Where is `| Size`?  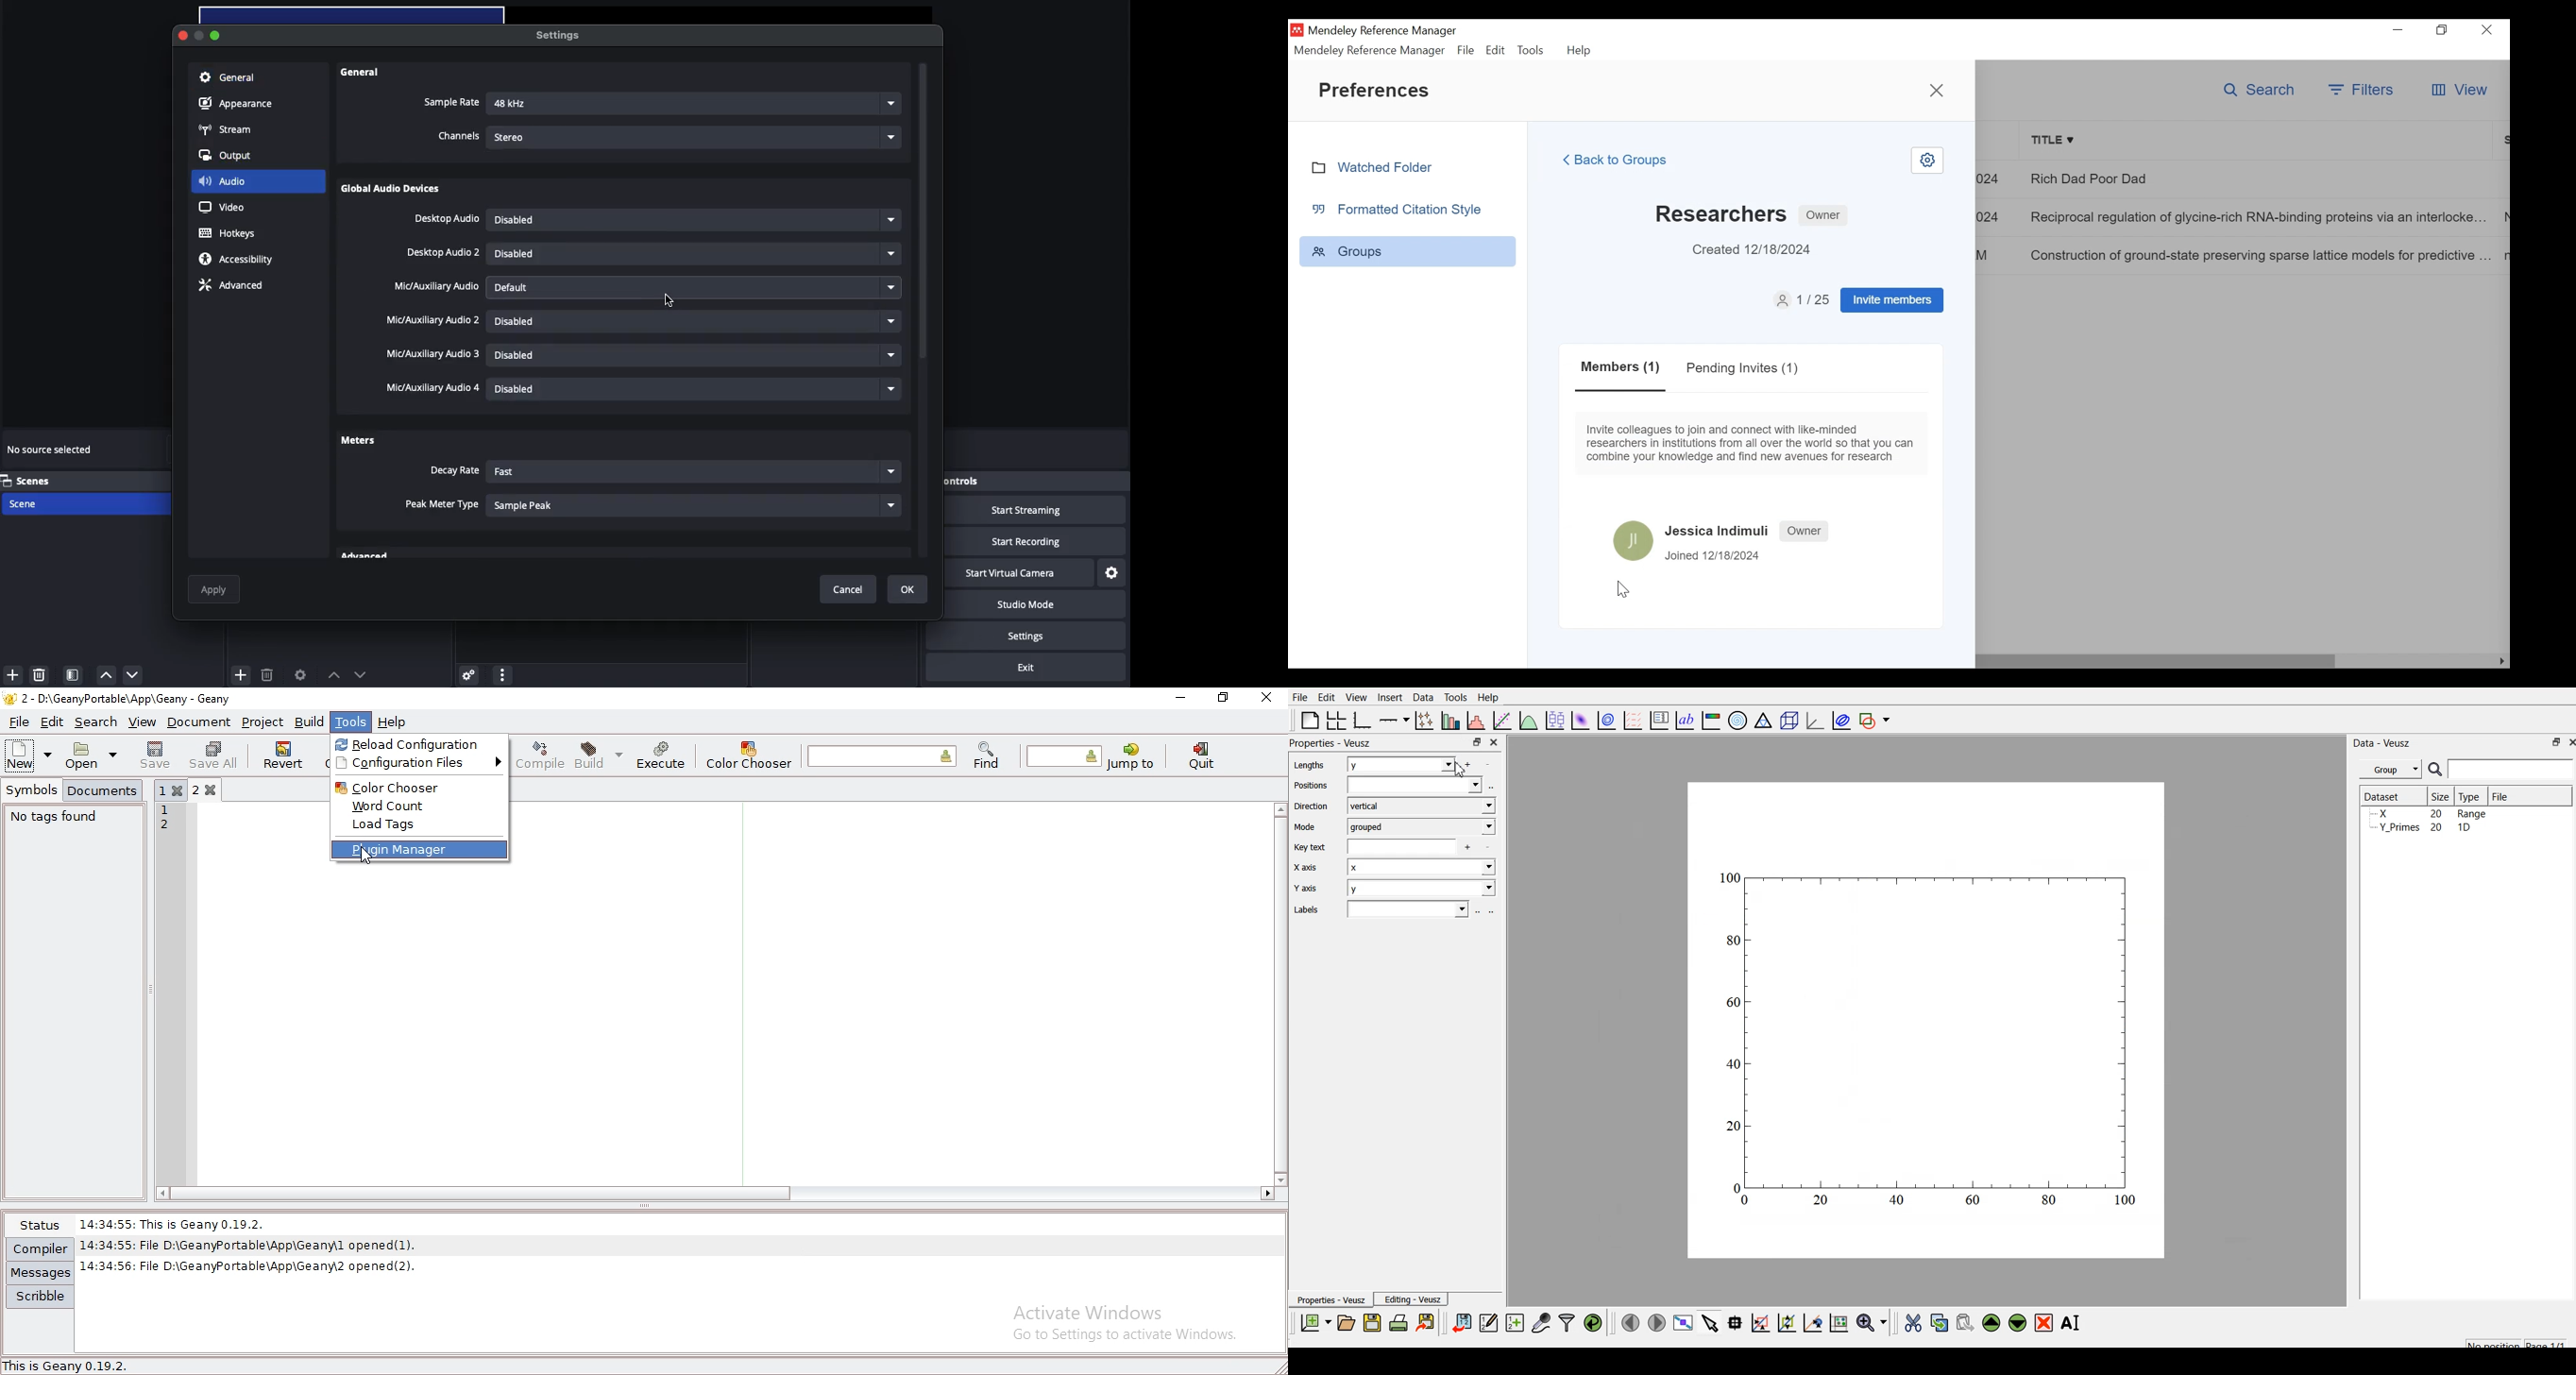
| Size is located at coordinates (2441, 796).